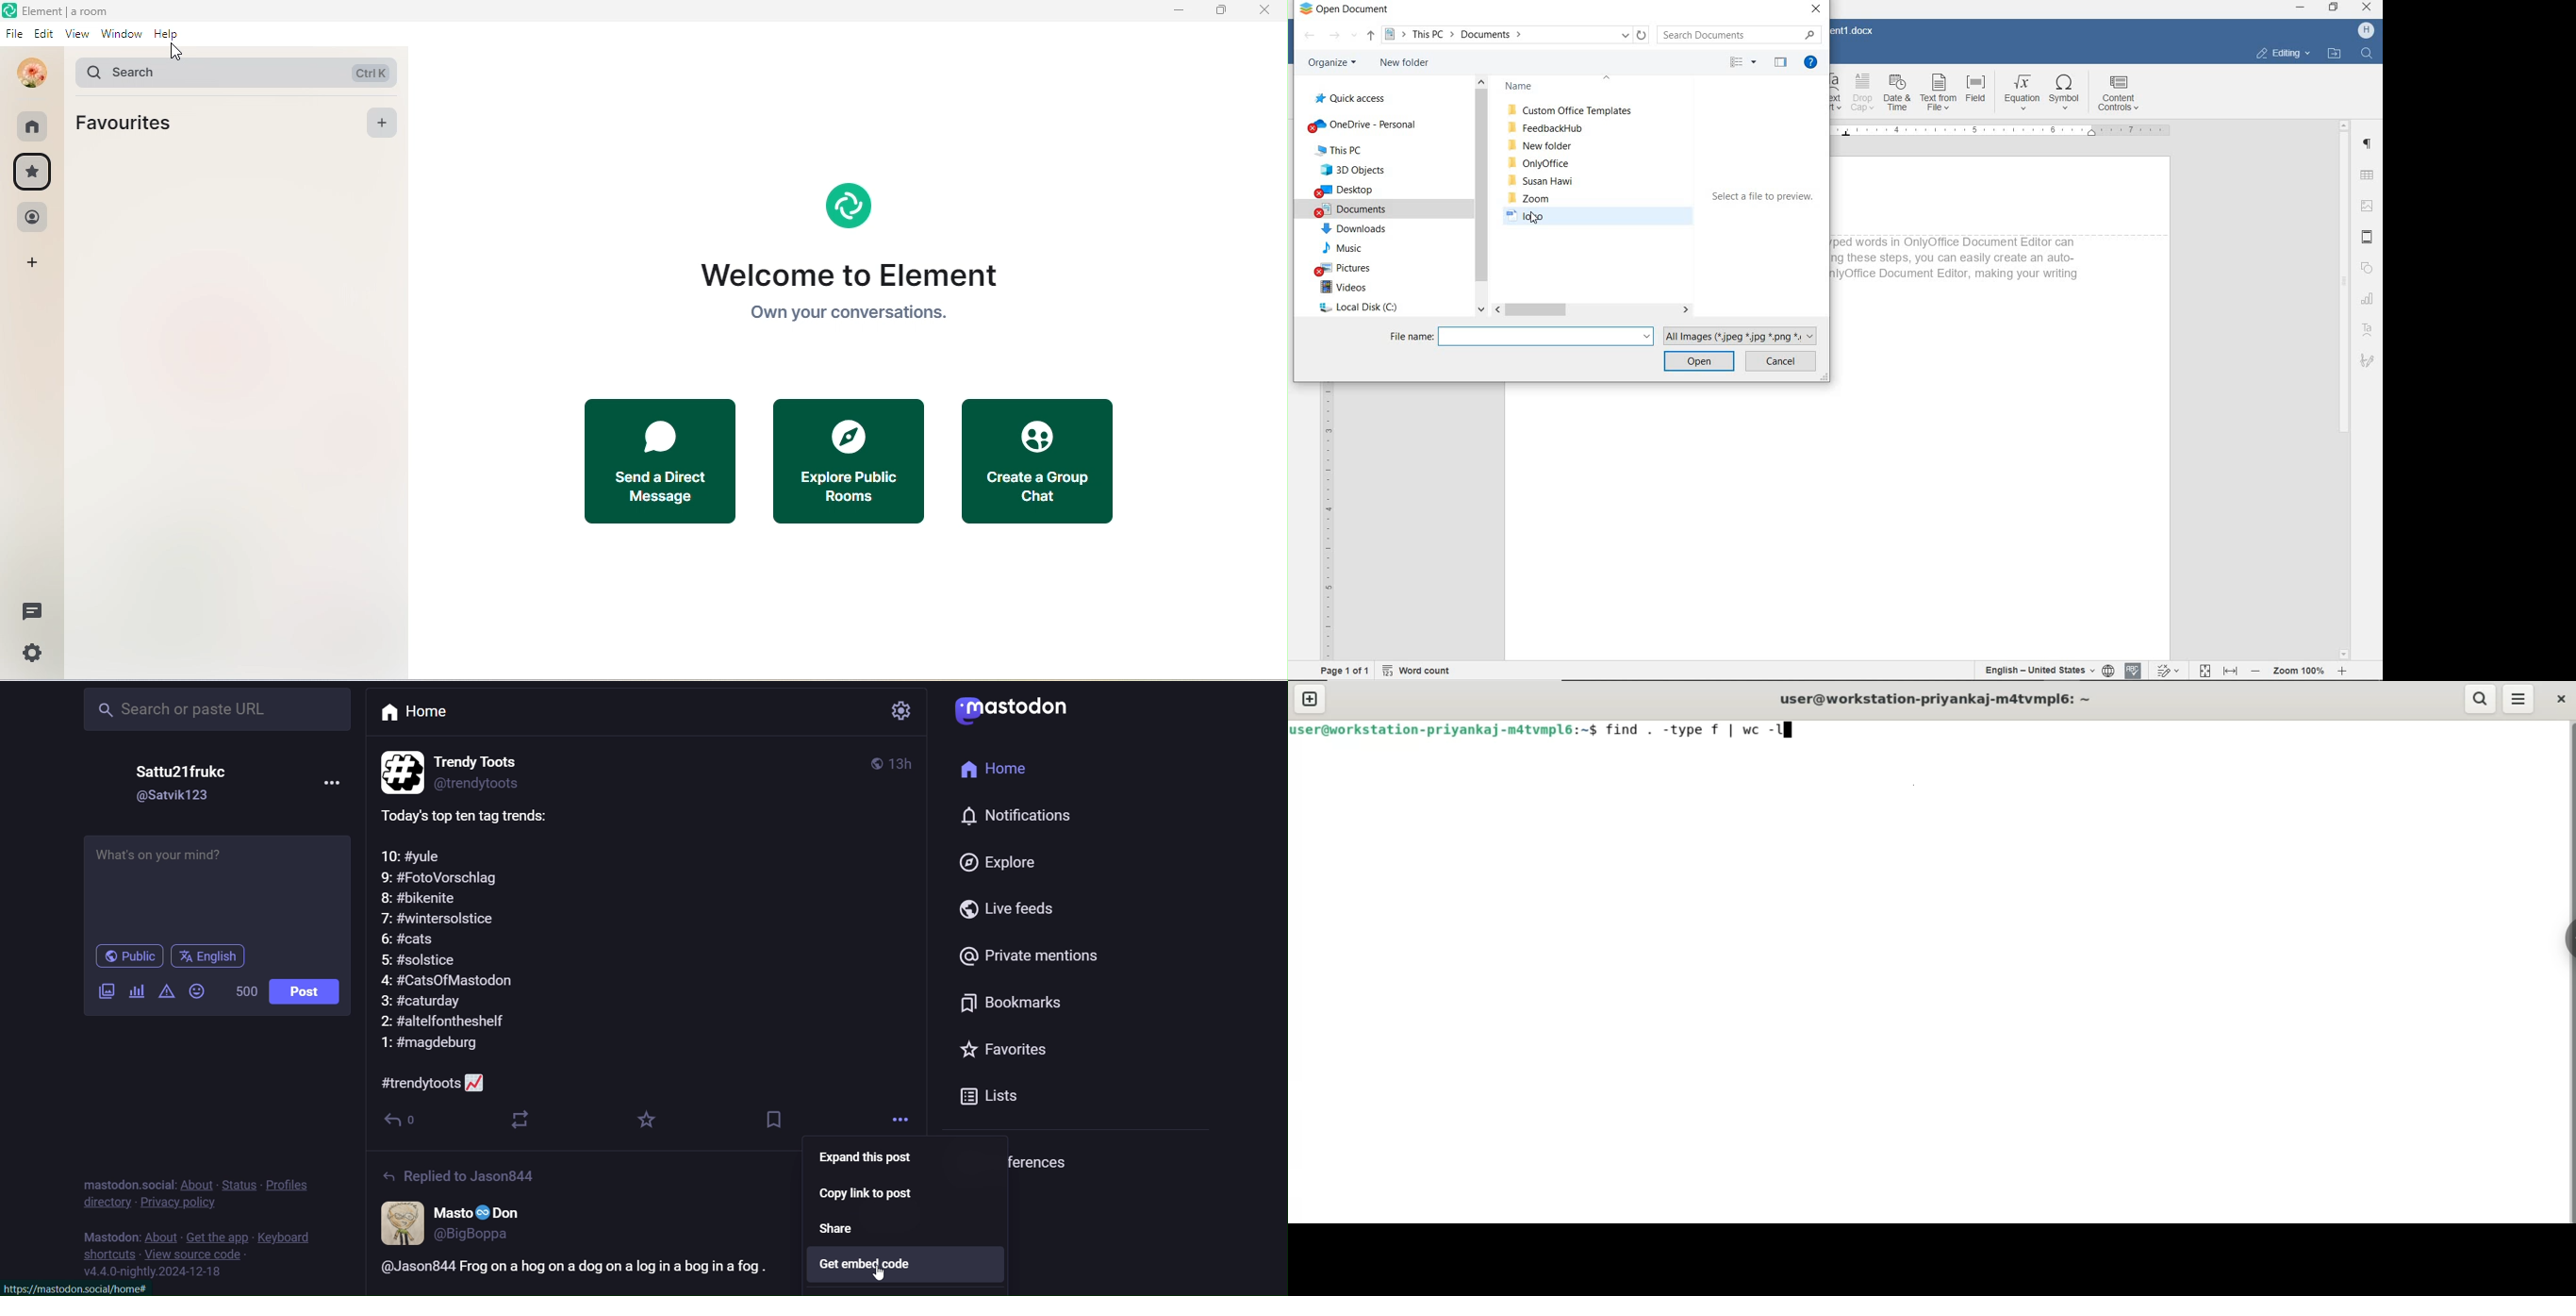 The image size is (2576, 1316). I want to click on OPEN, so click(1701, 363).